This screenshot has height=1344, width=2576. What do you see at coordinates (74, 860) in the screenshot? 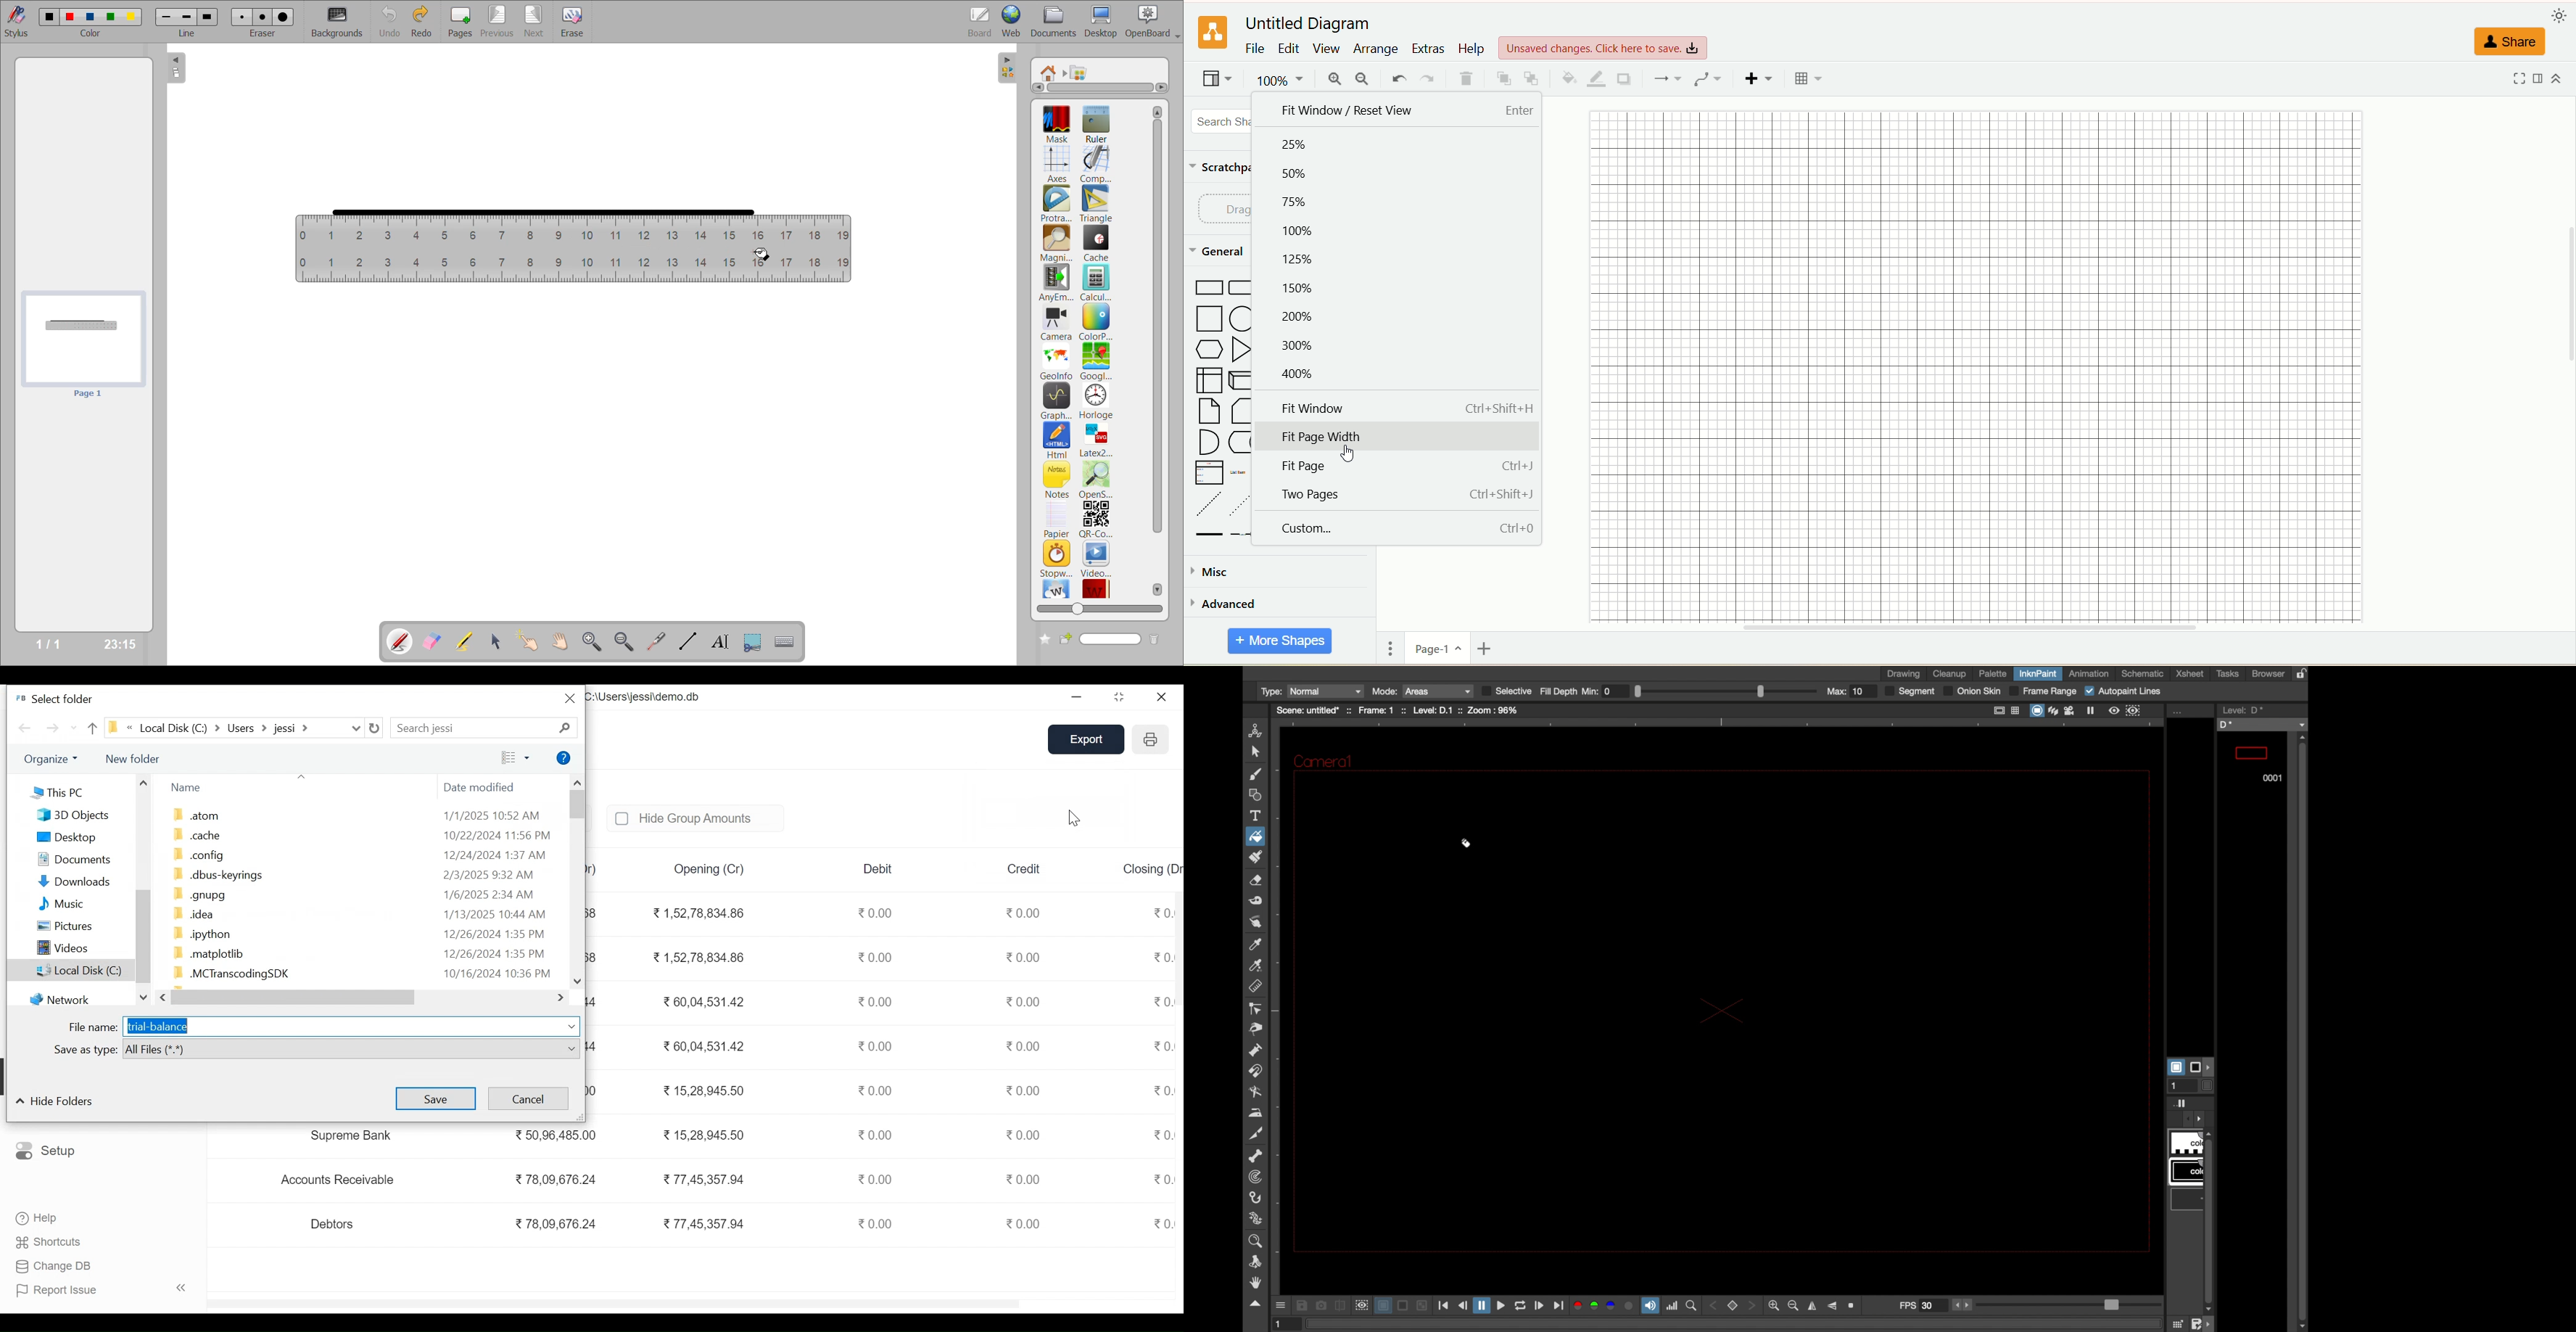
I see `Documents` at bounding box center [74, 860].